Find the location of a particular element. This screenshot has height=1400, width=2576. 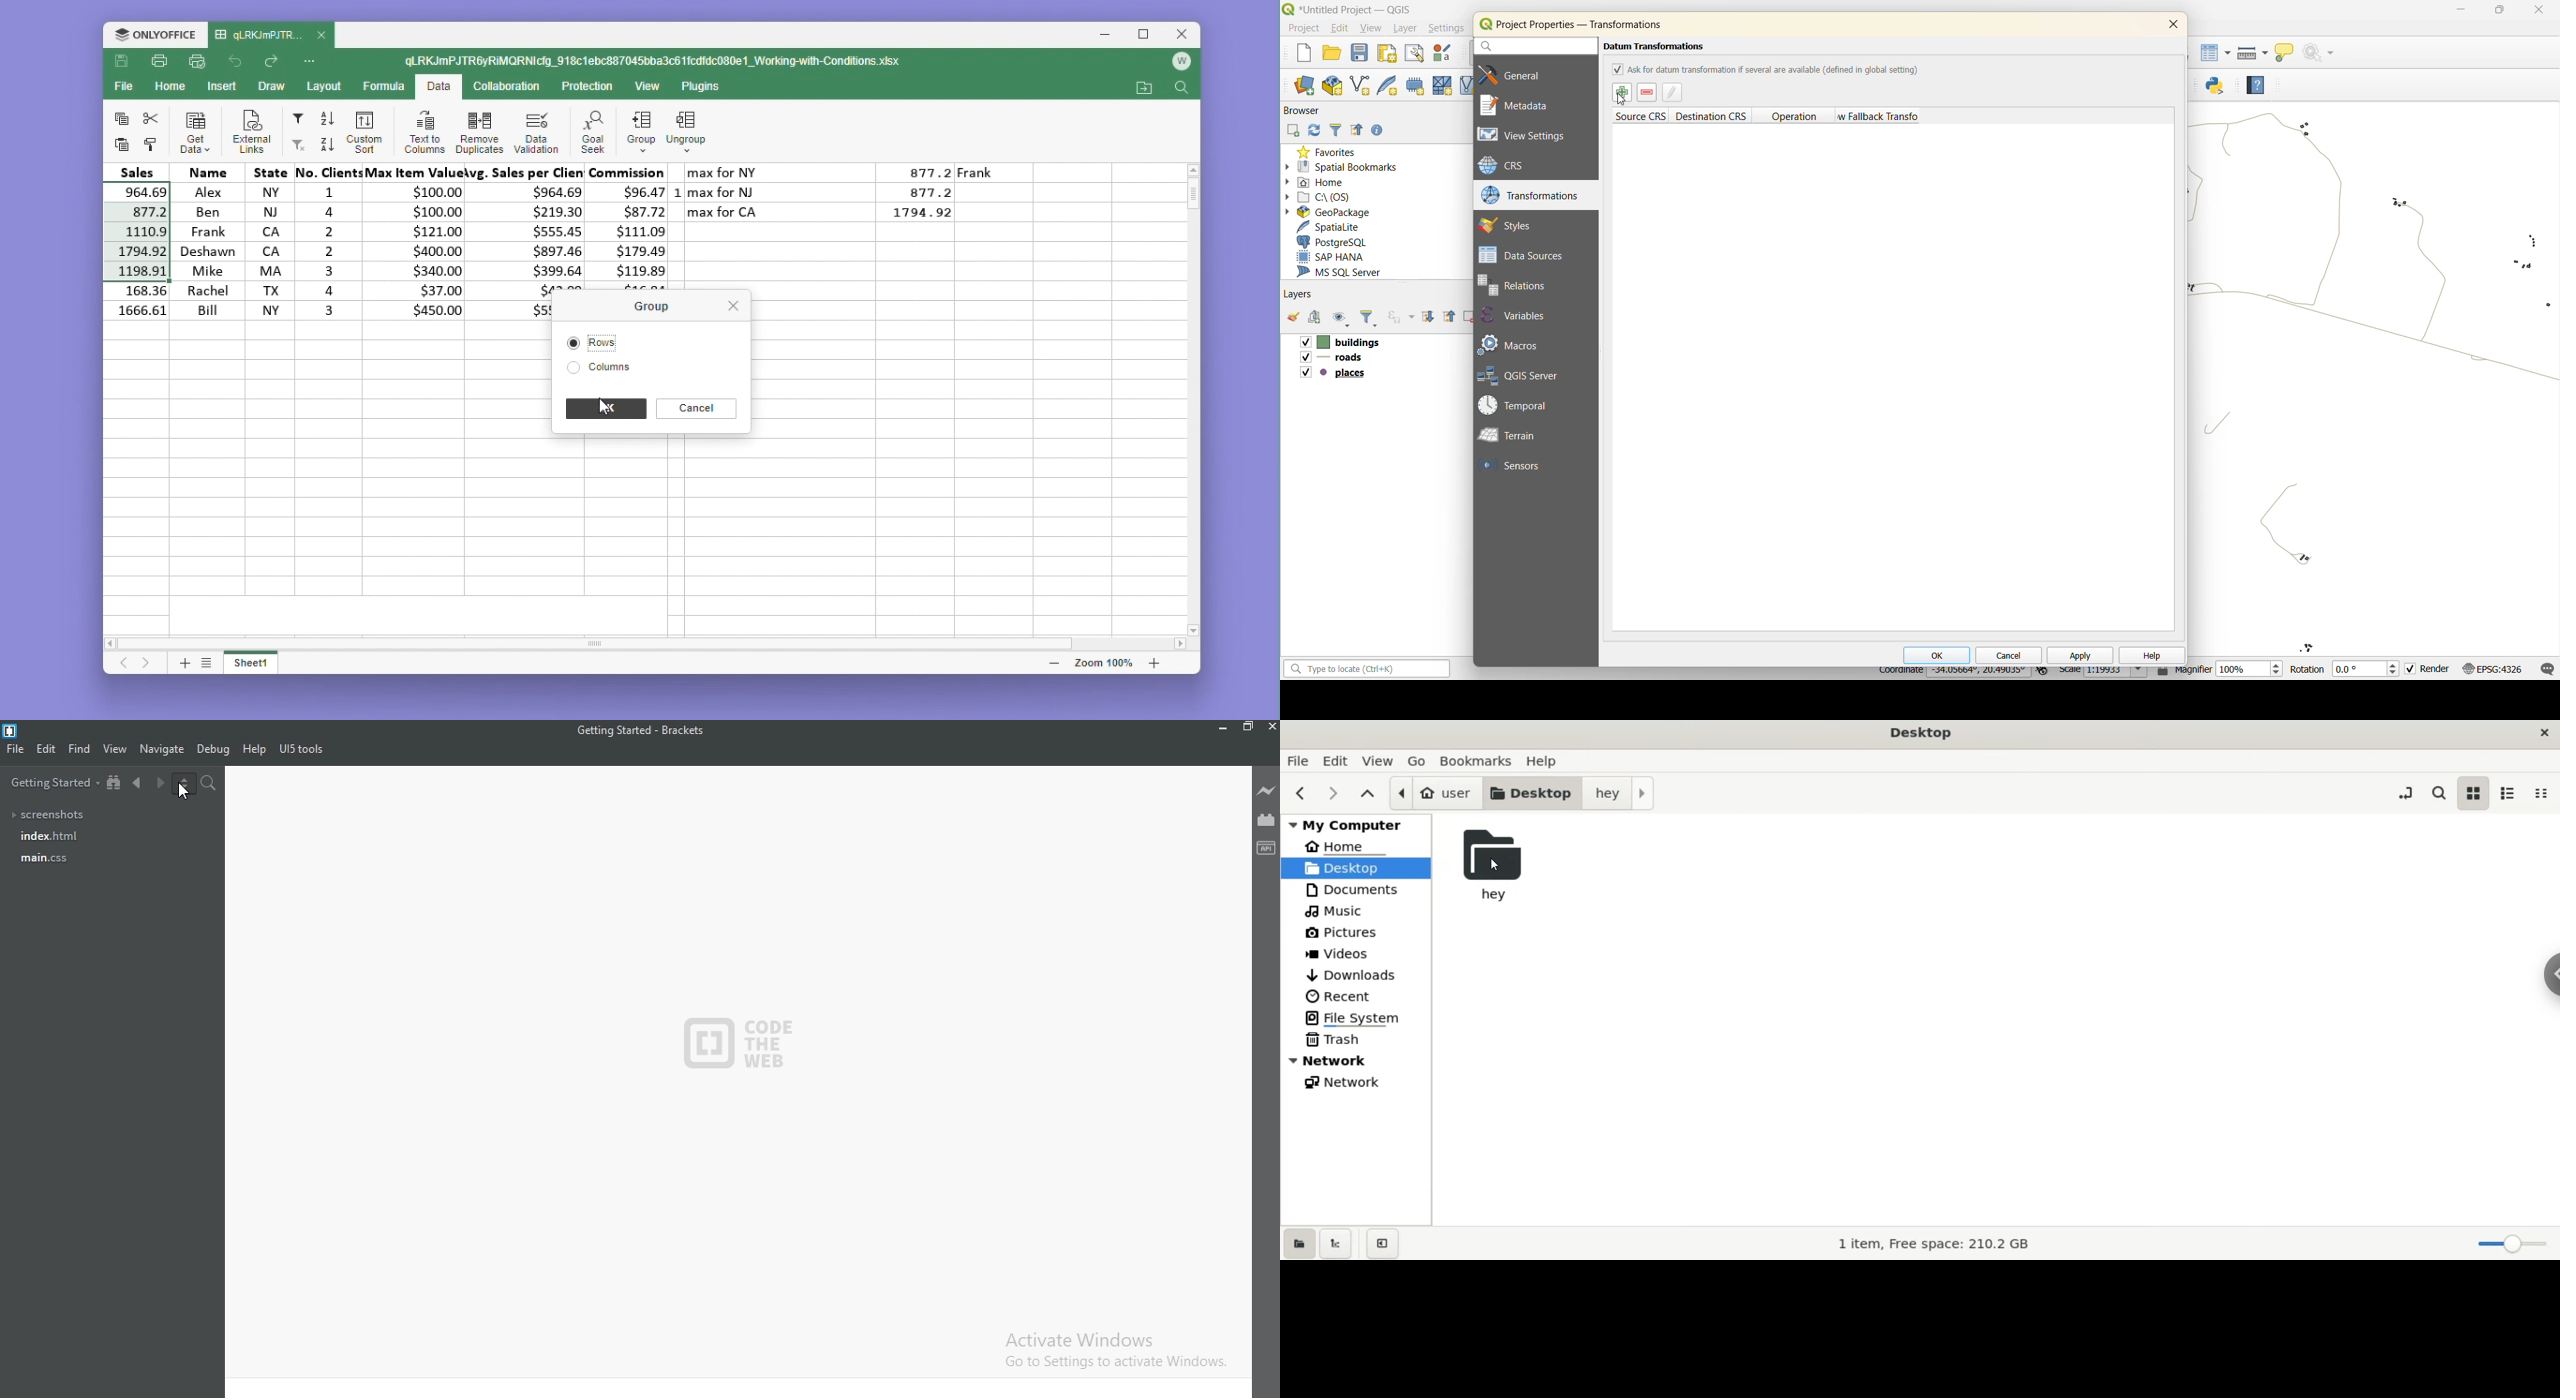

previous is located at coordinates (1300, 794).